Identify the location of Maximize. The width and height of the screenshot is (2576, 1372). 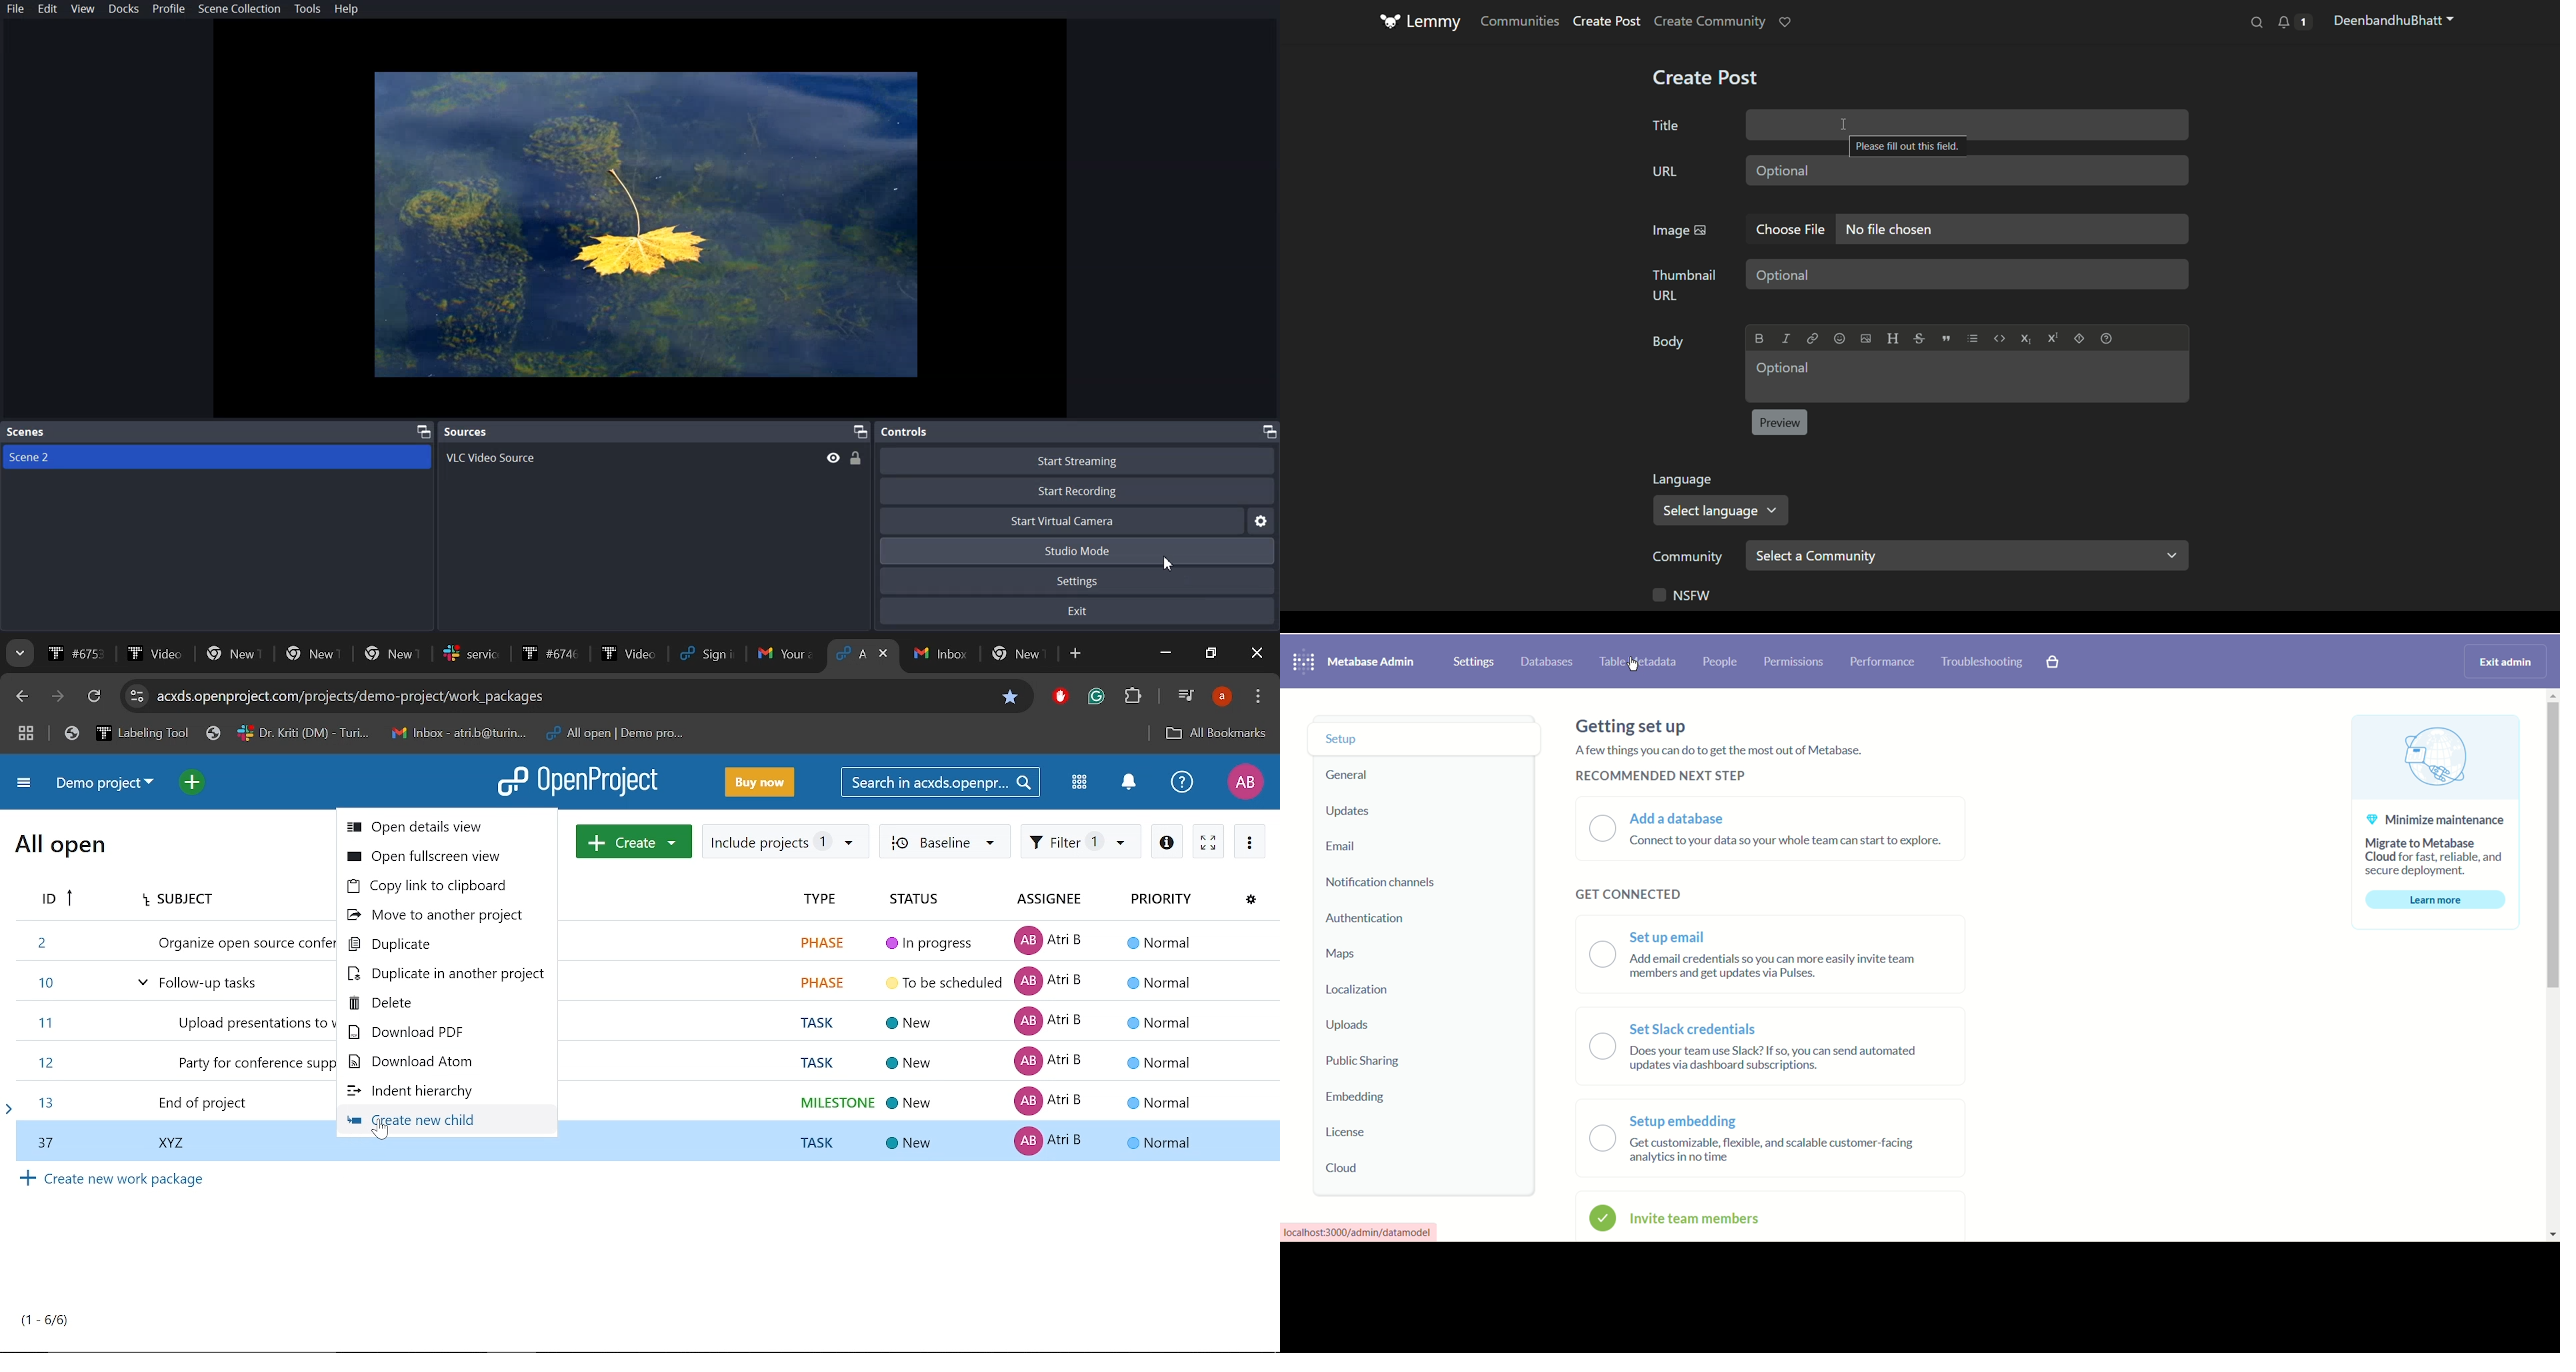
(861, 431).